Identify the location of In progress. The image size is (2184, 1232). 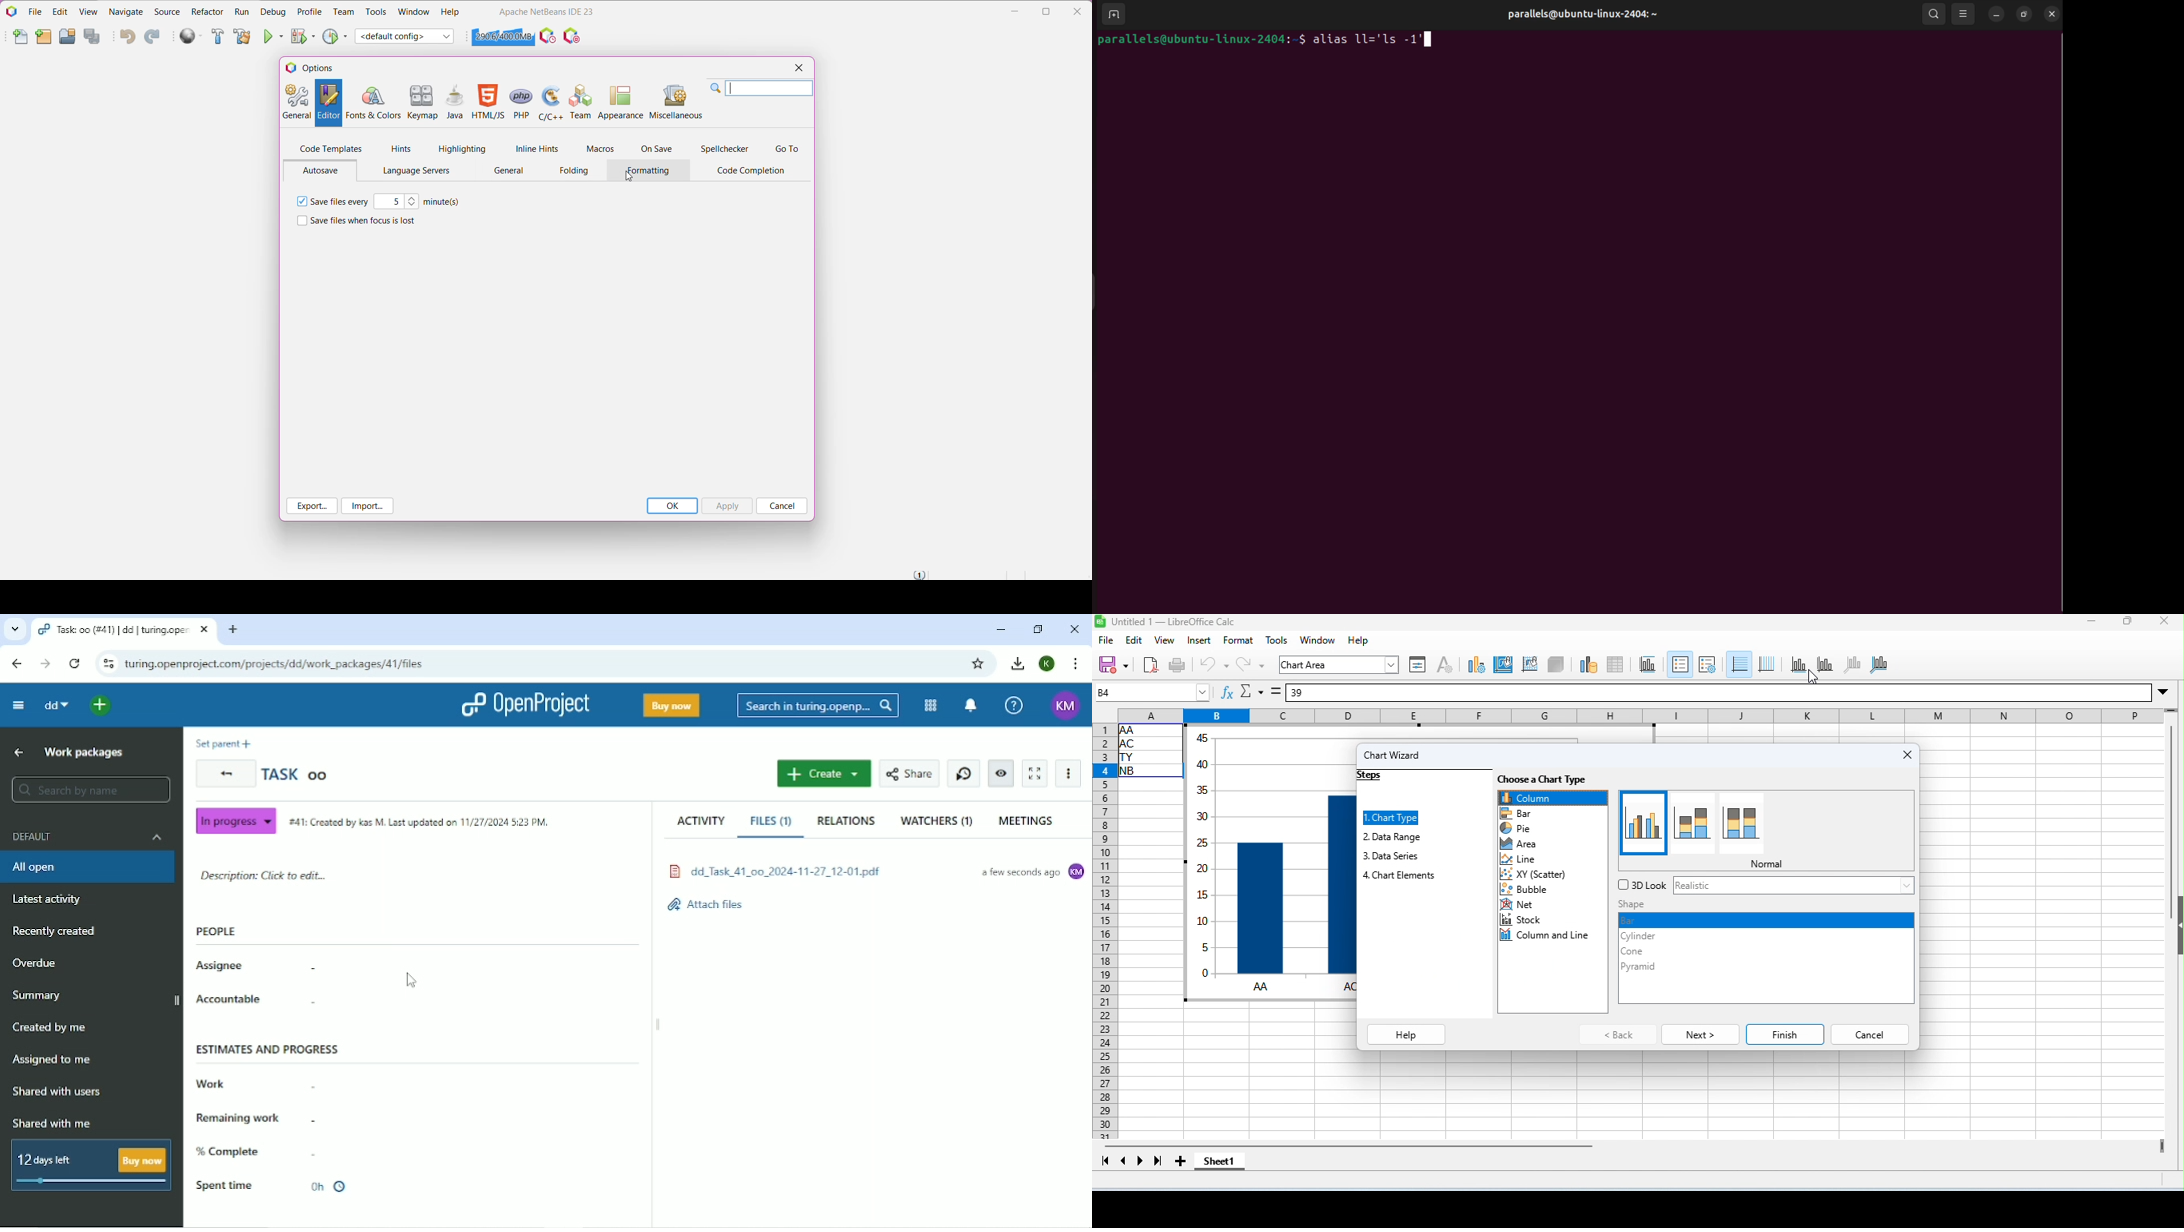
(237, 821).